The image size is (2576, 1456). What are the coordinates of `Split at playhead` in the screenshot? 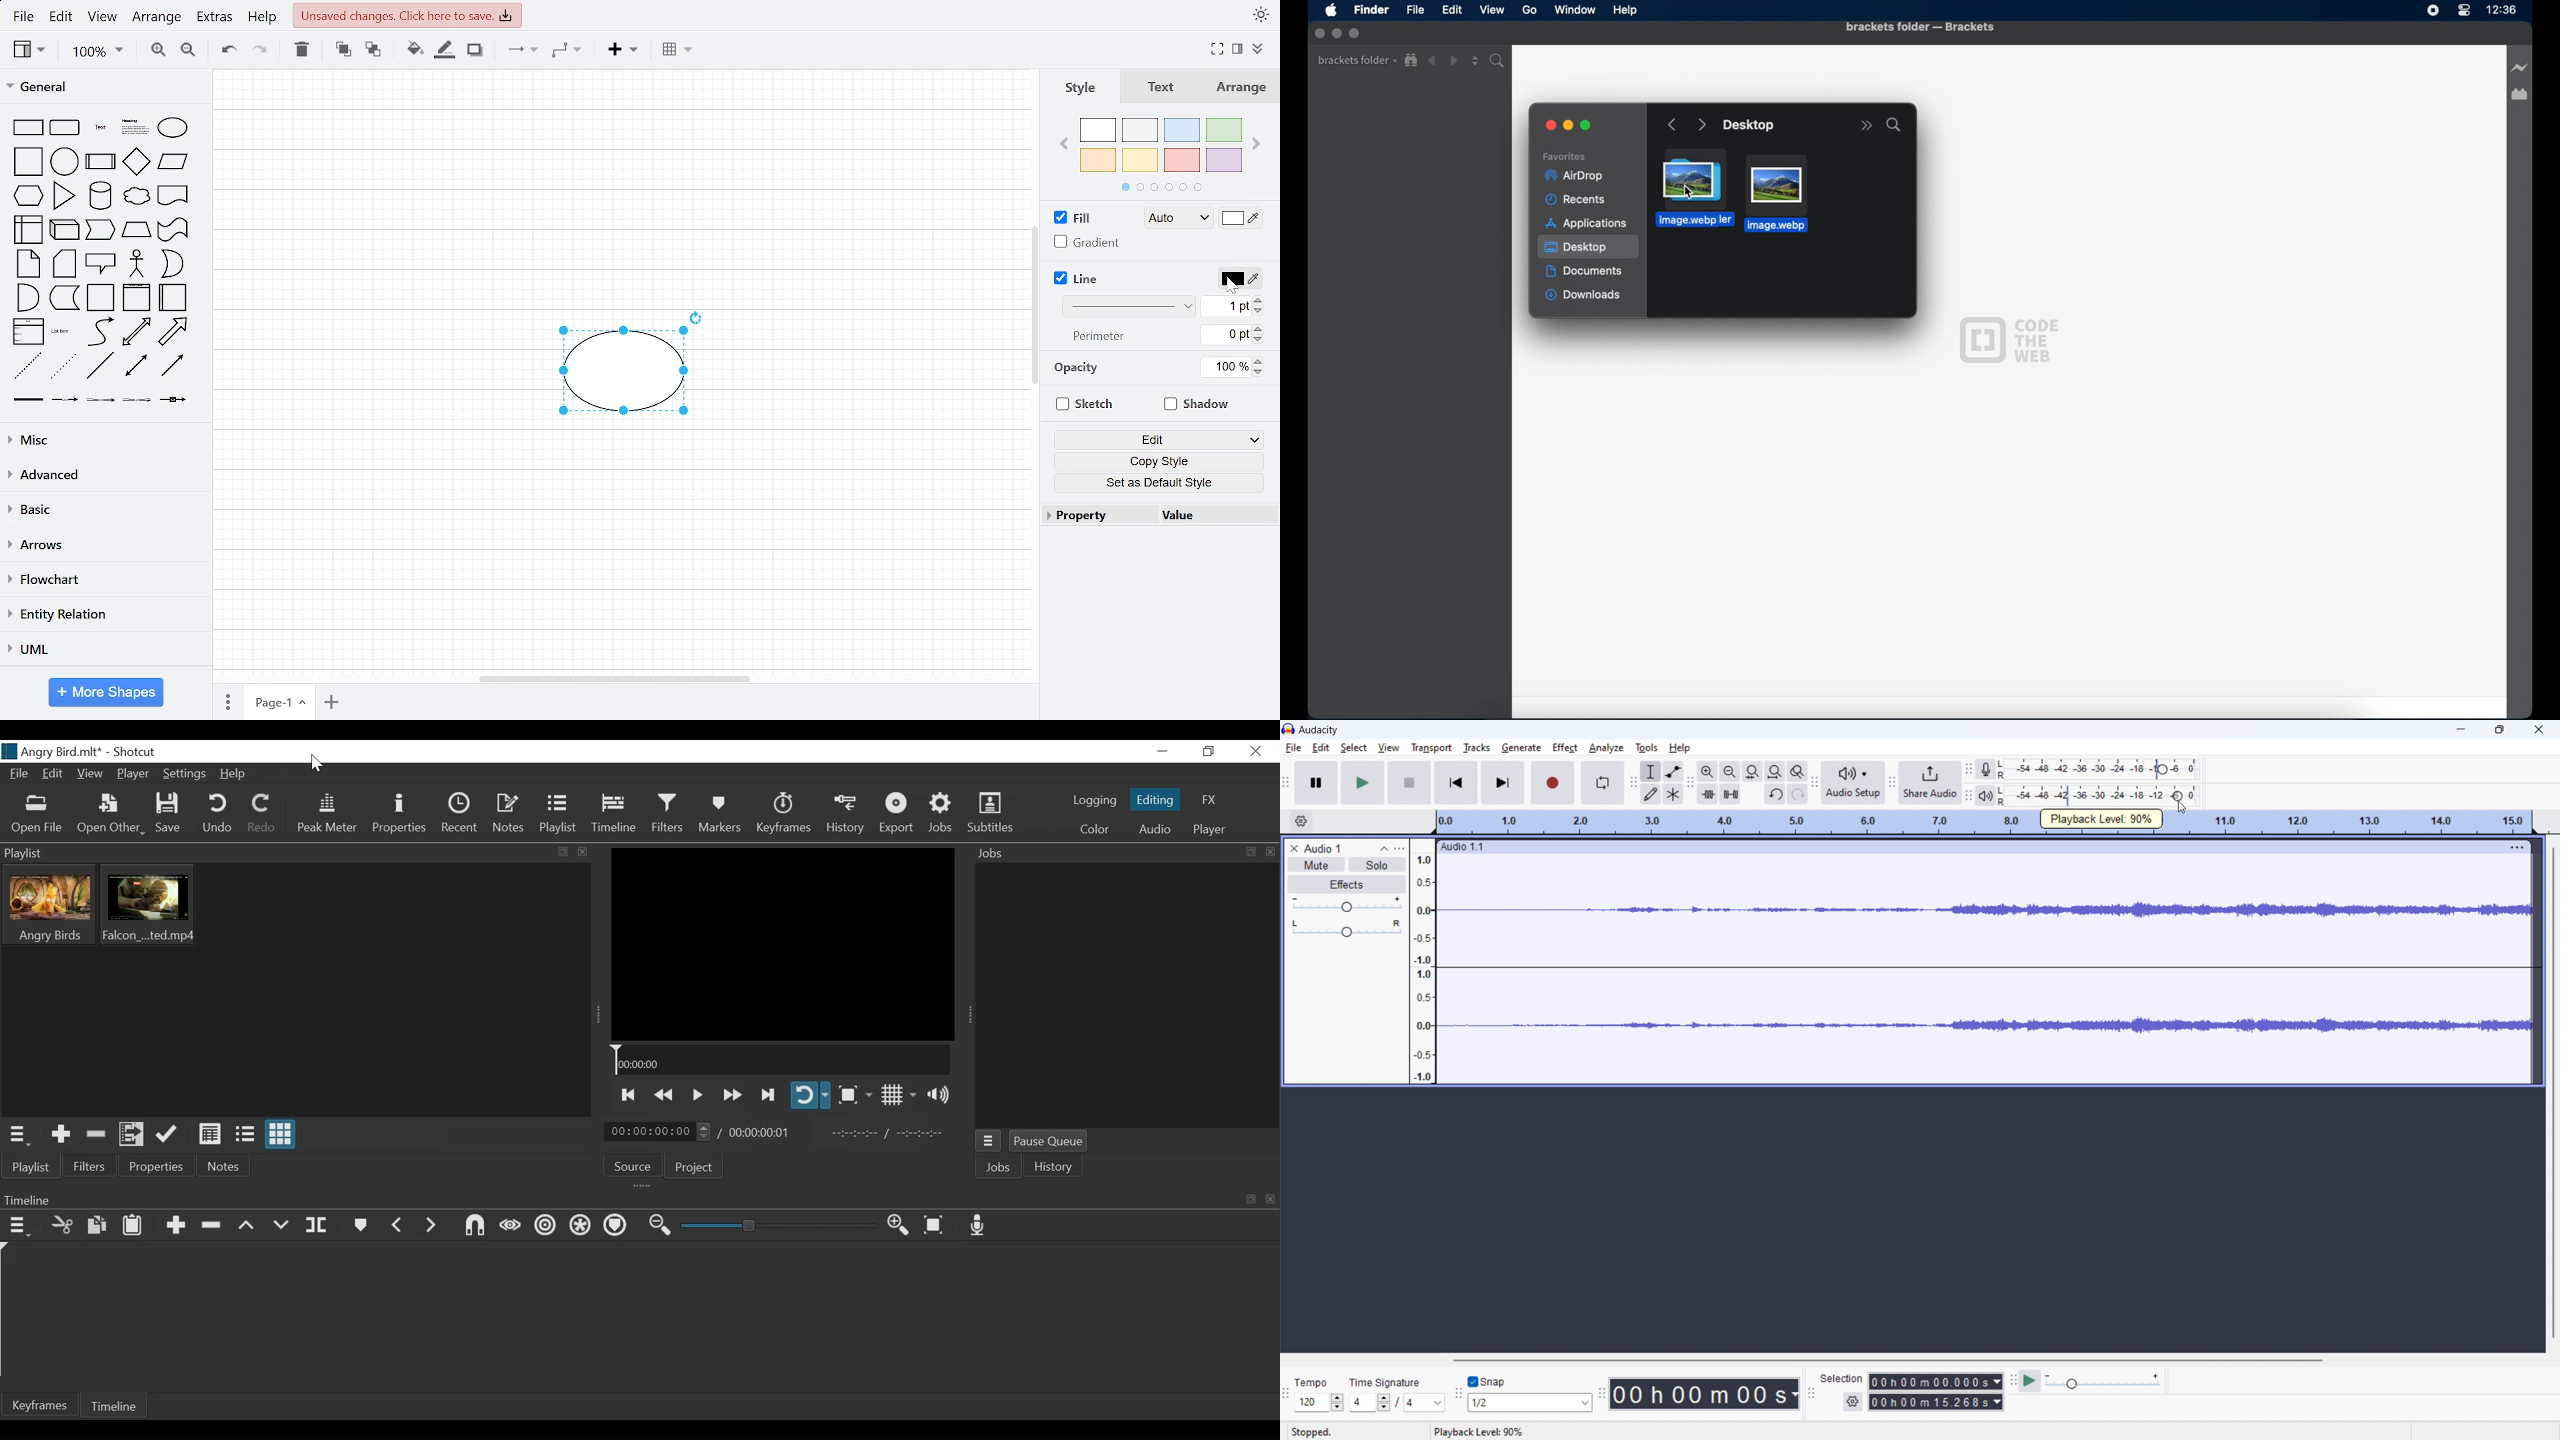 It's located at (317, 1225).